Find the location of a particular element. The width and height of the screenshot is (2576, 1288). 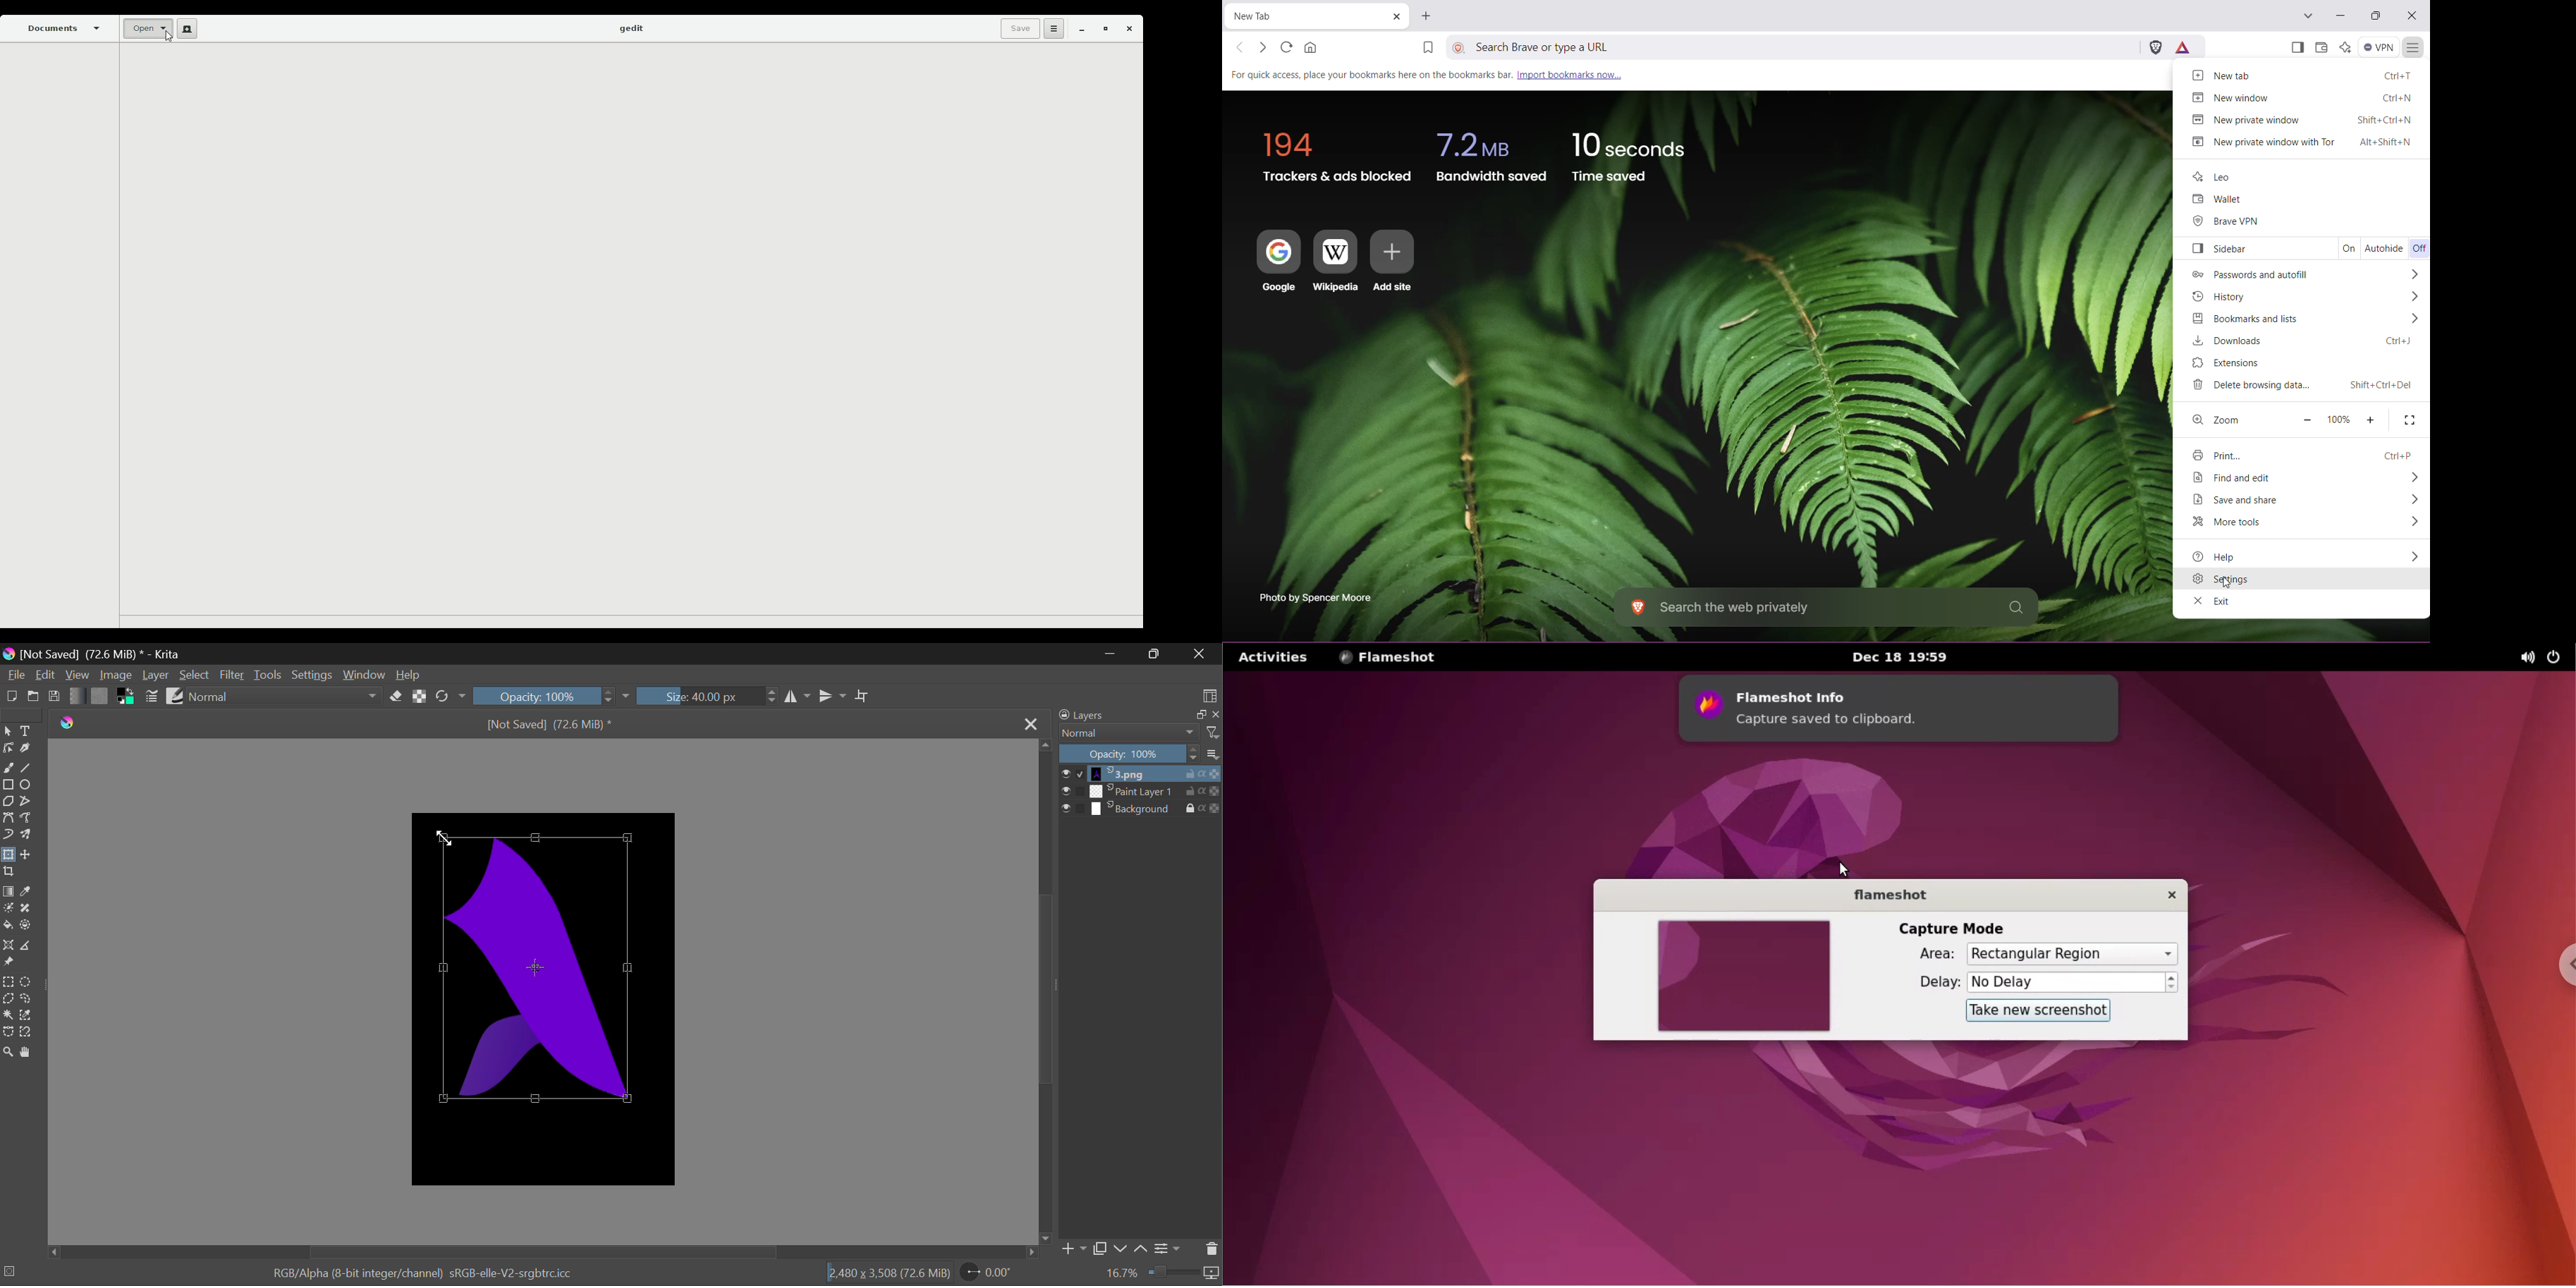

Lock Alpha is located at coordinates (420, 697).